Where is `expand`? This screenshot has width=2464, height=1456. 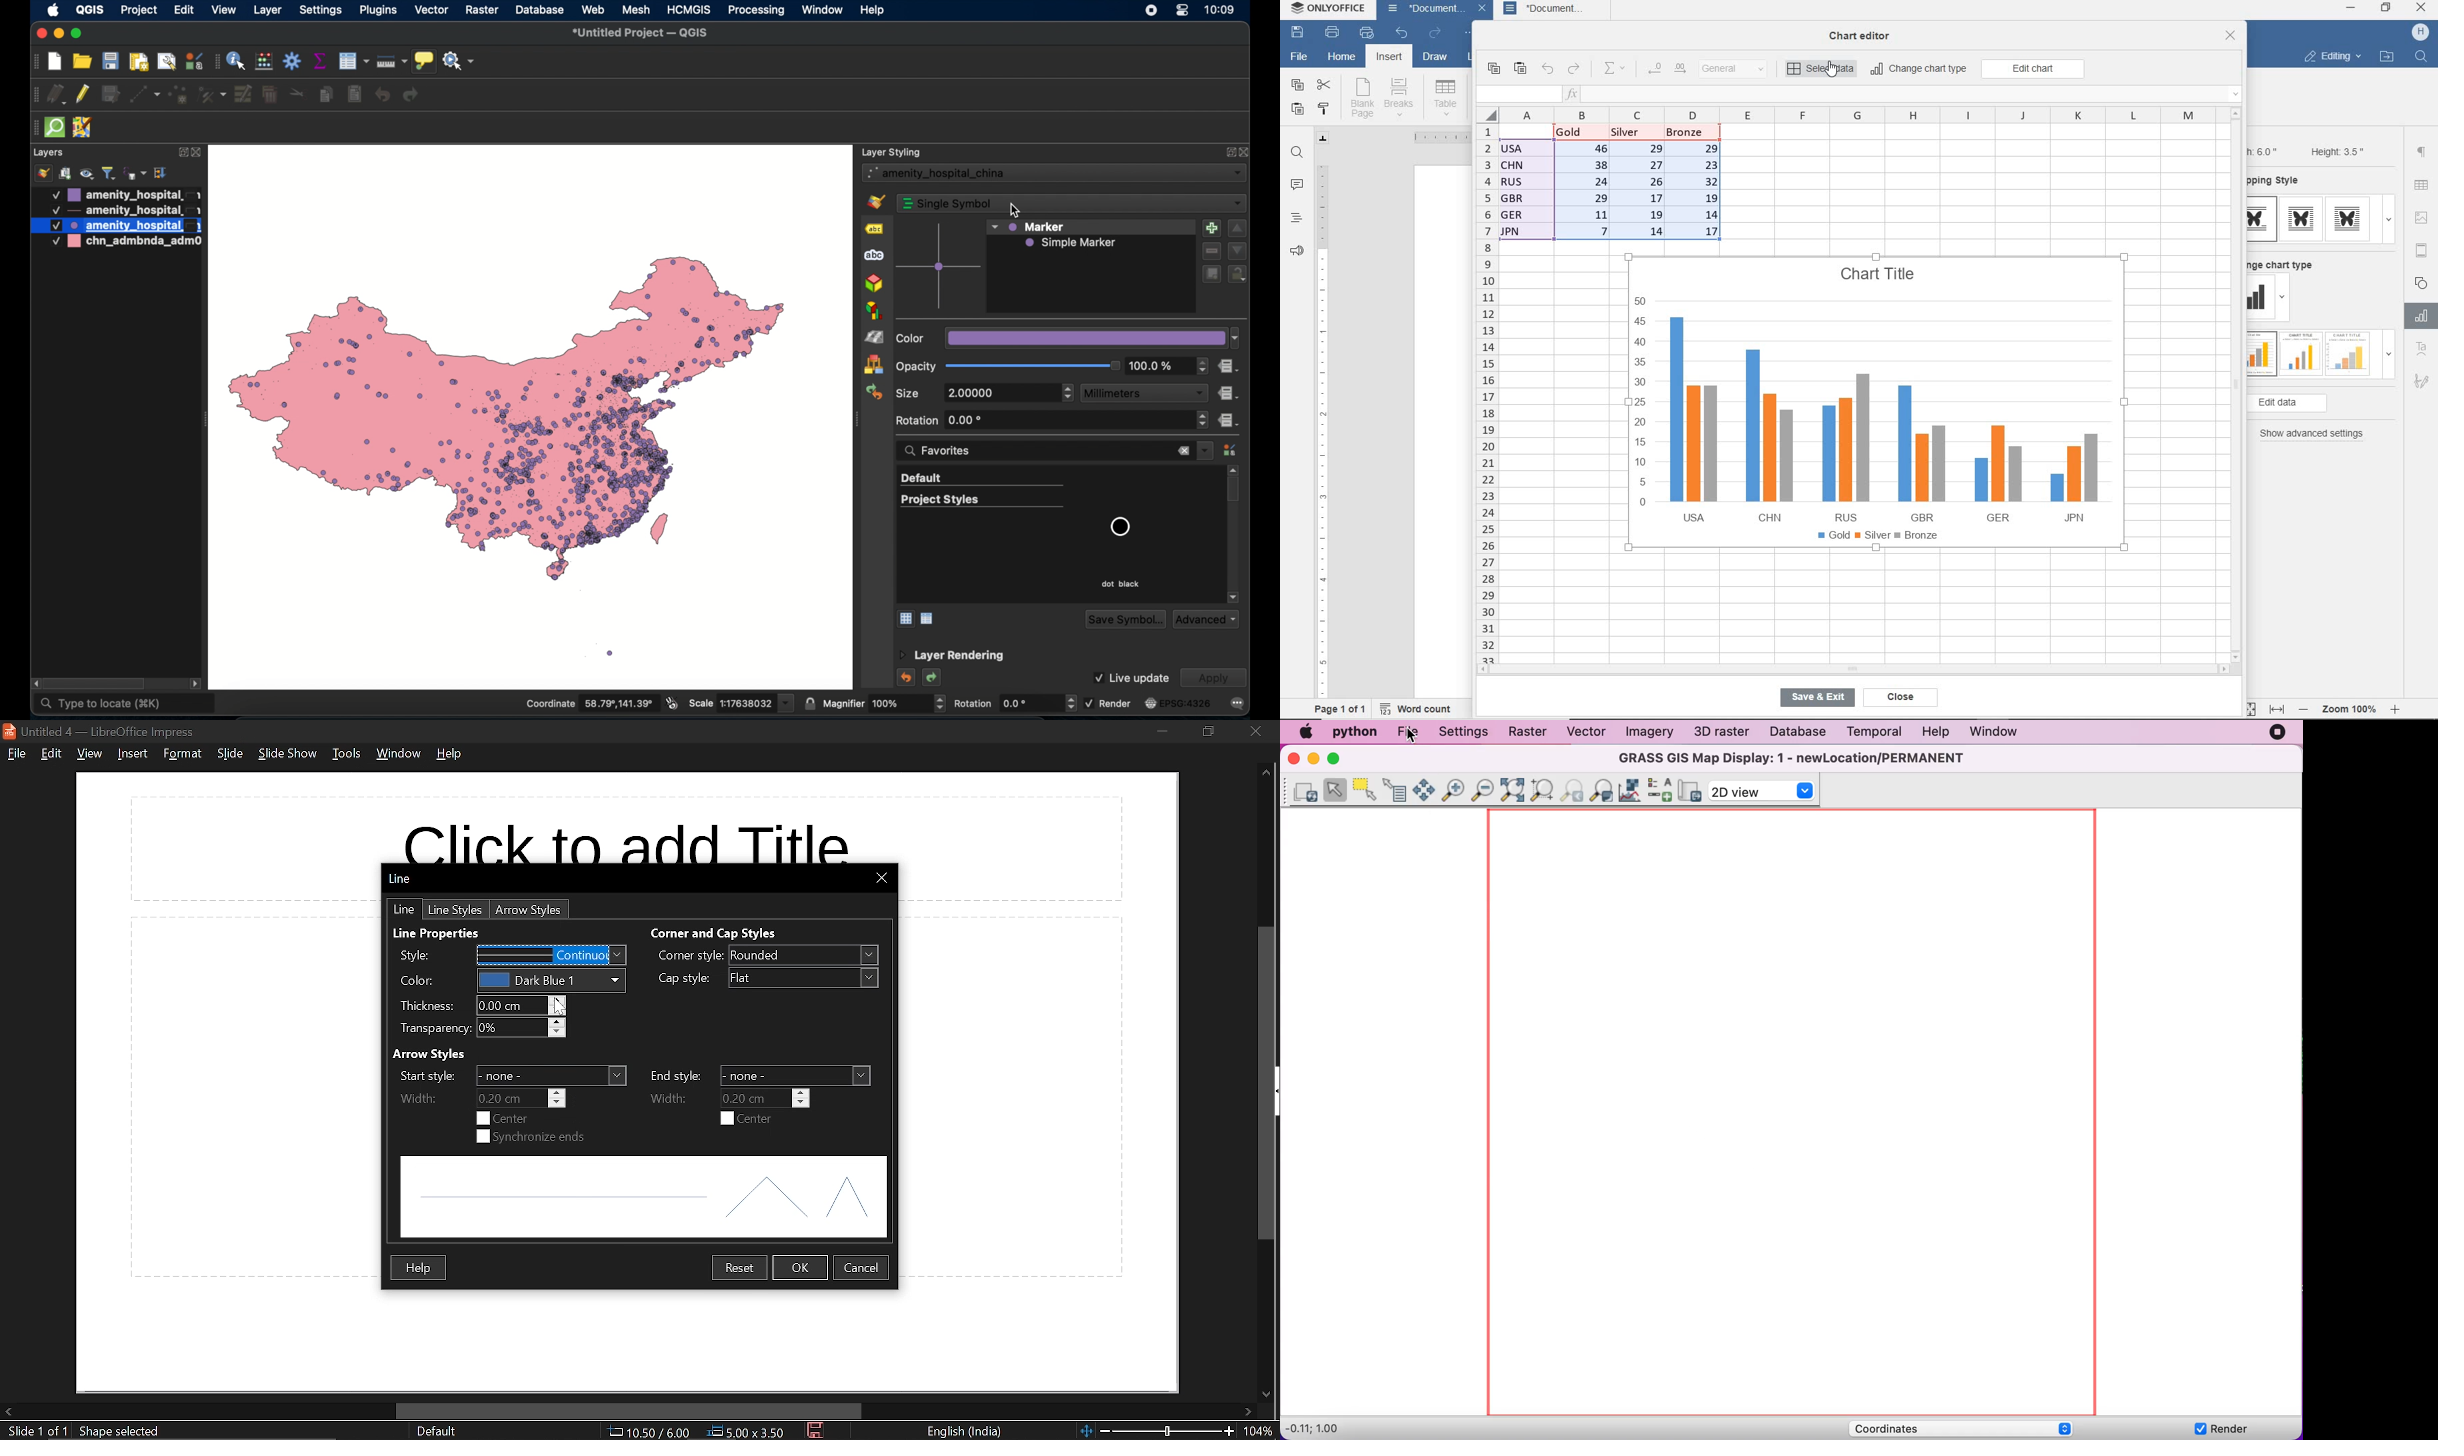 expand is located at coordinates (1227, 151).